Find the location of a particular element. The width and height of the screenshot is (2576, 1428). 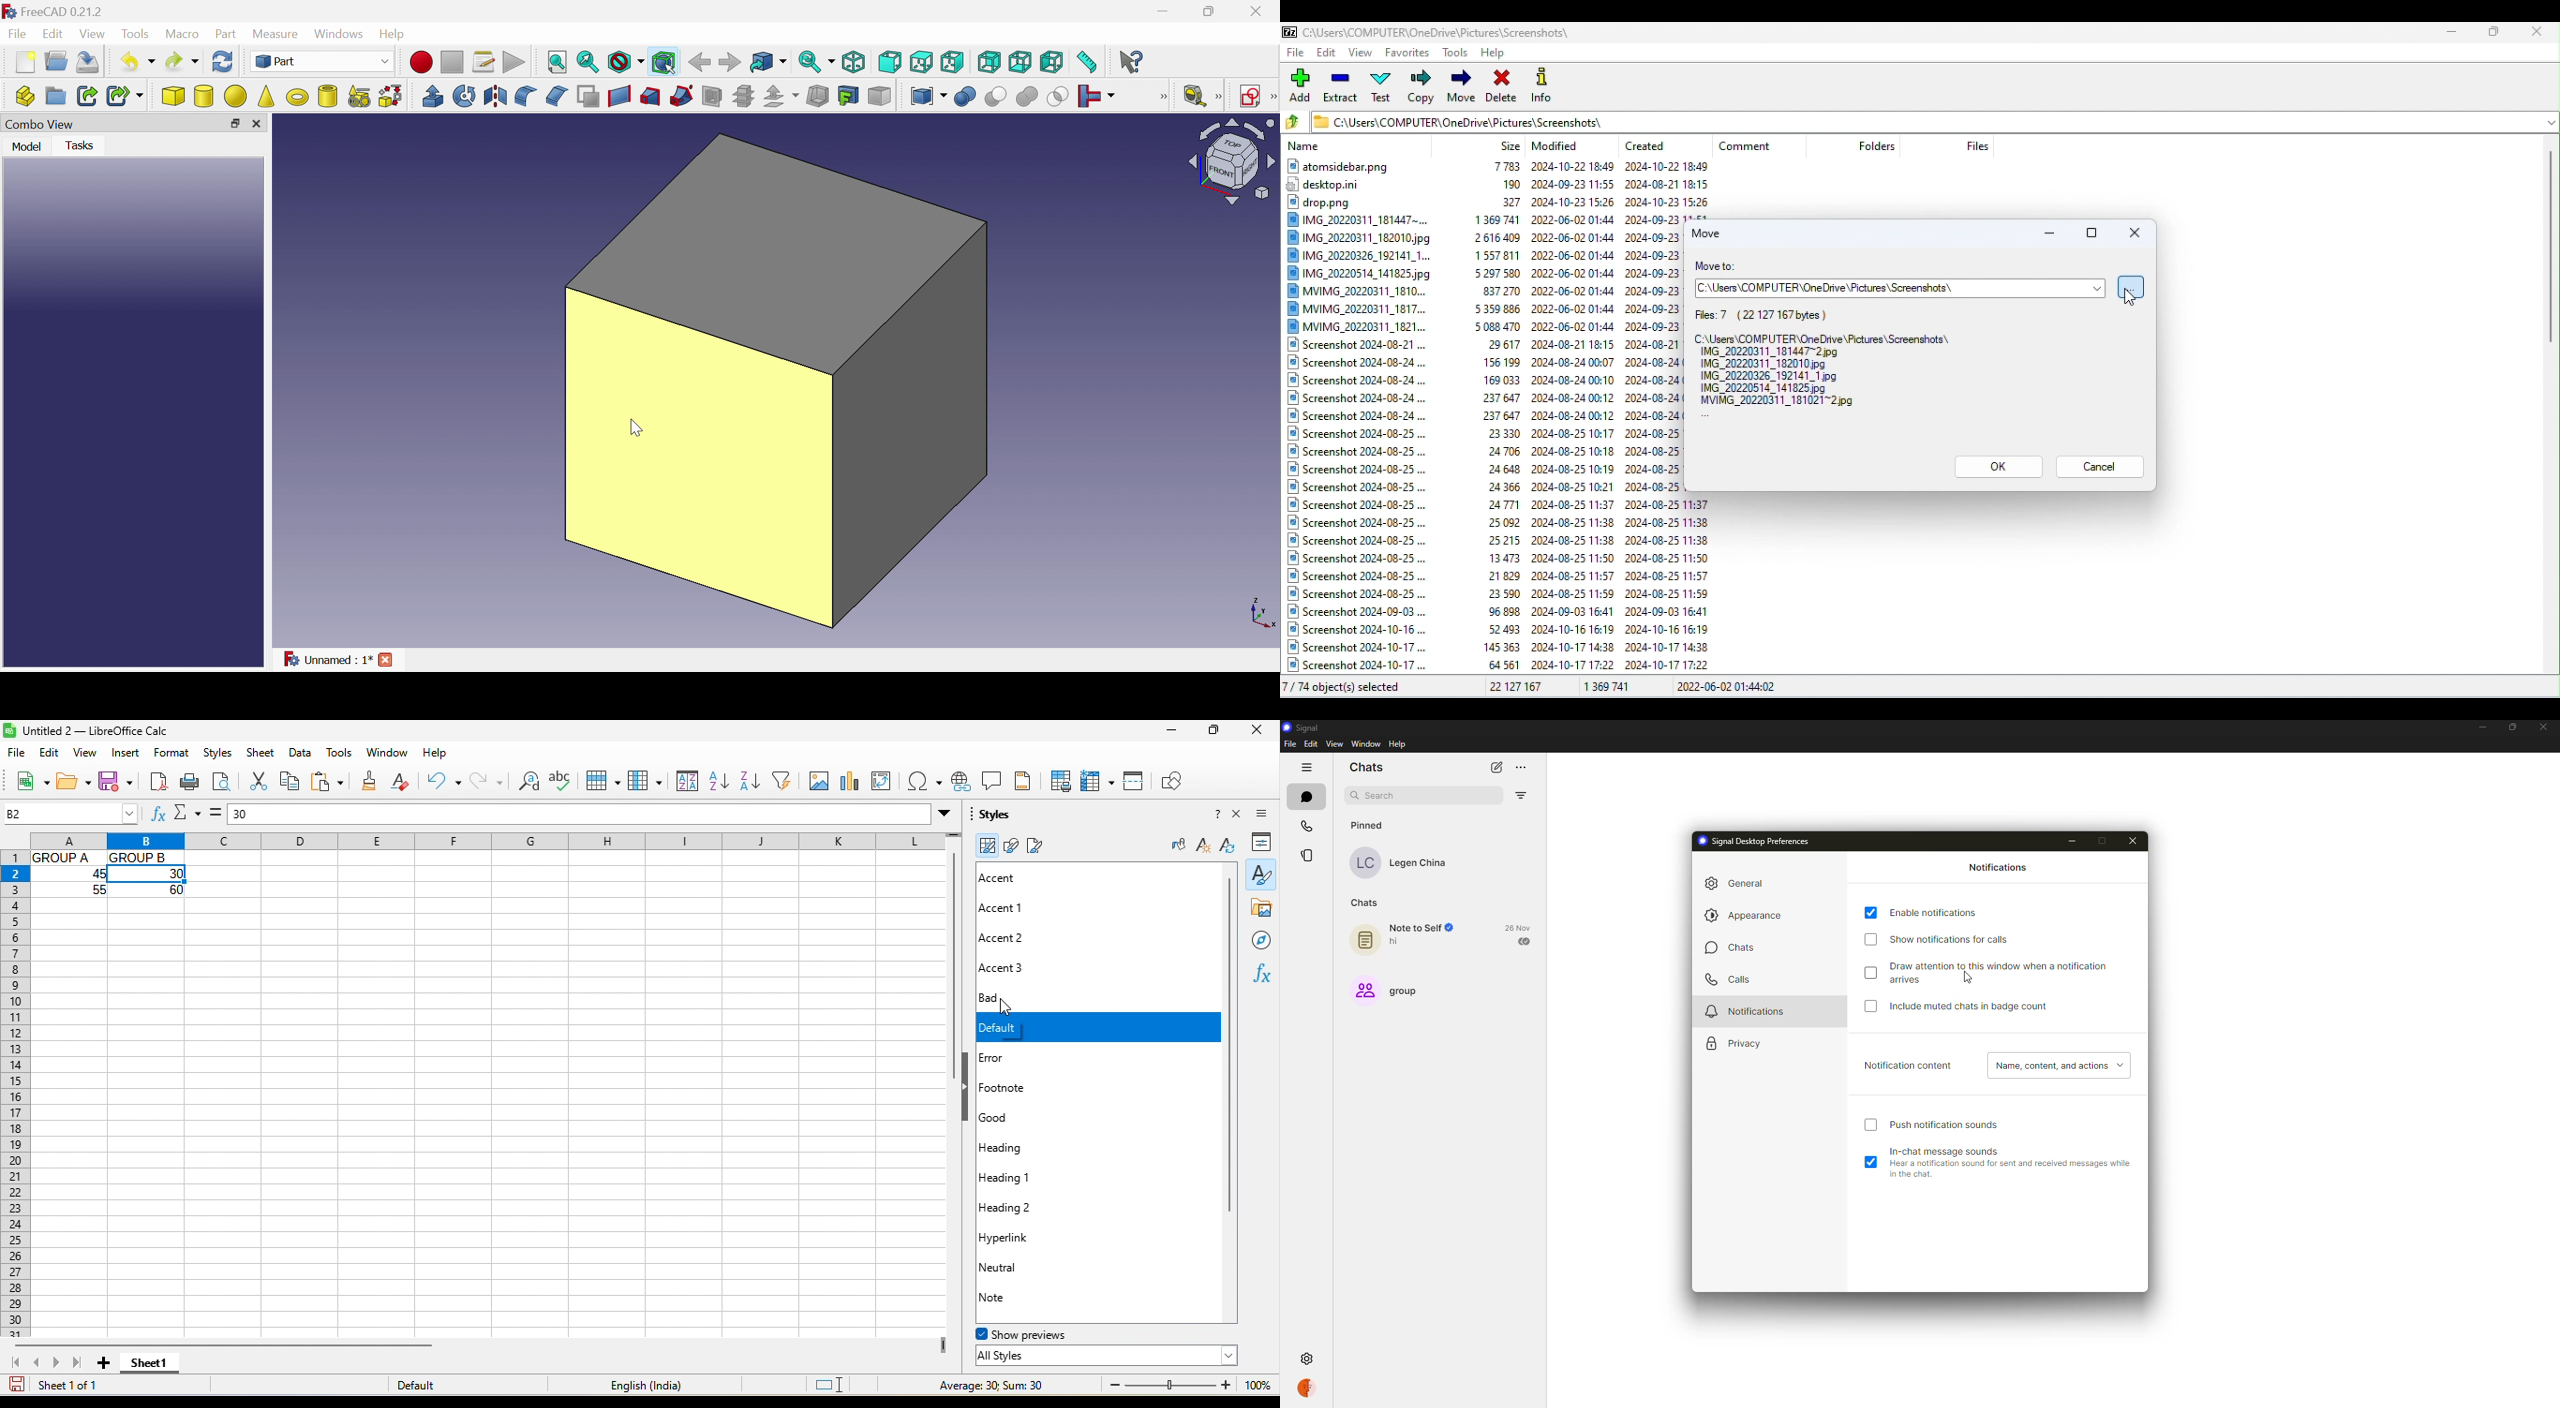

sheet 1 of 1 is located at coordinates (87, 1388).